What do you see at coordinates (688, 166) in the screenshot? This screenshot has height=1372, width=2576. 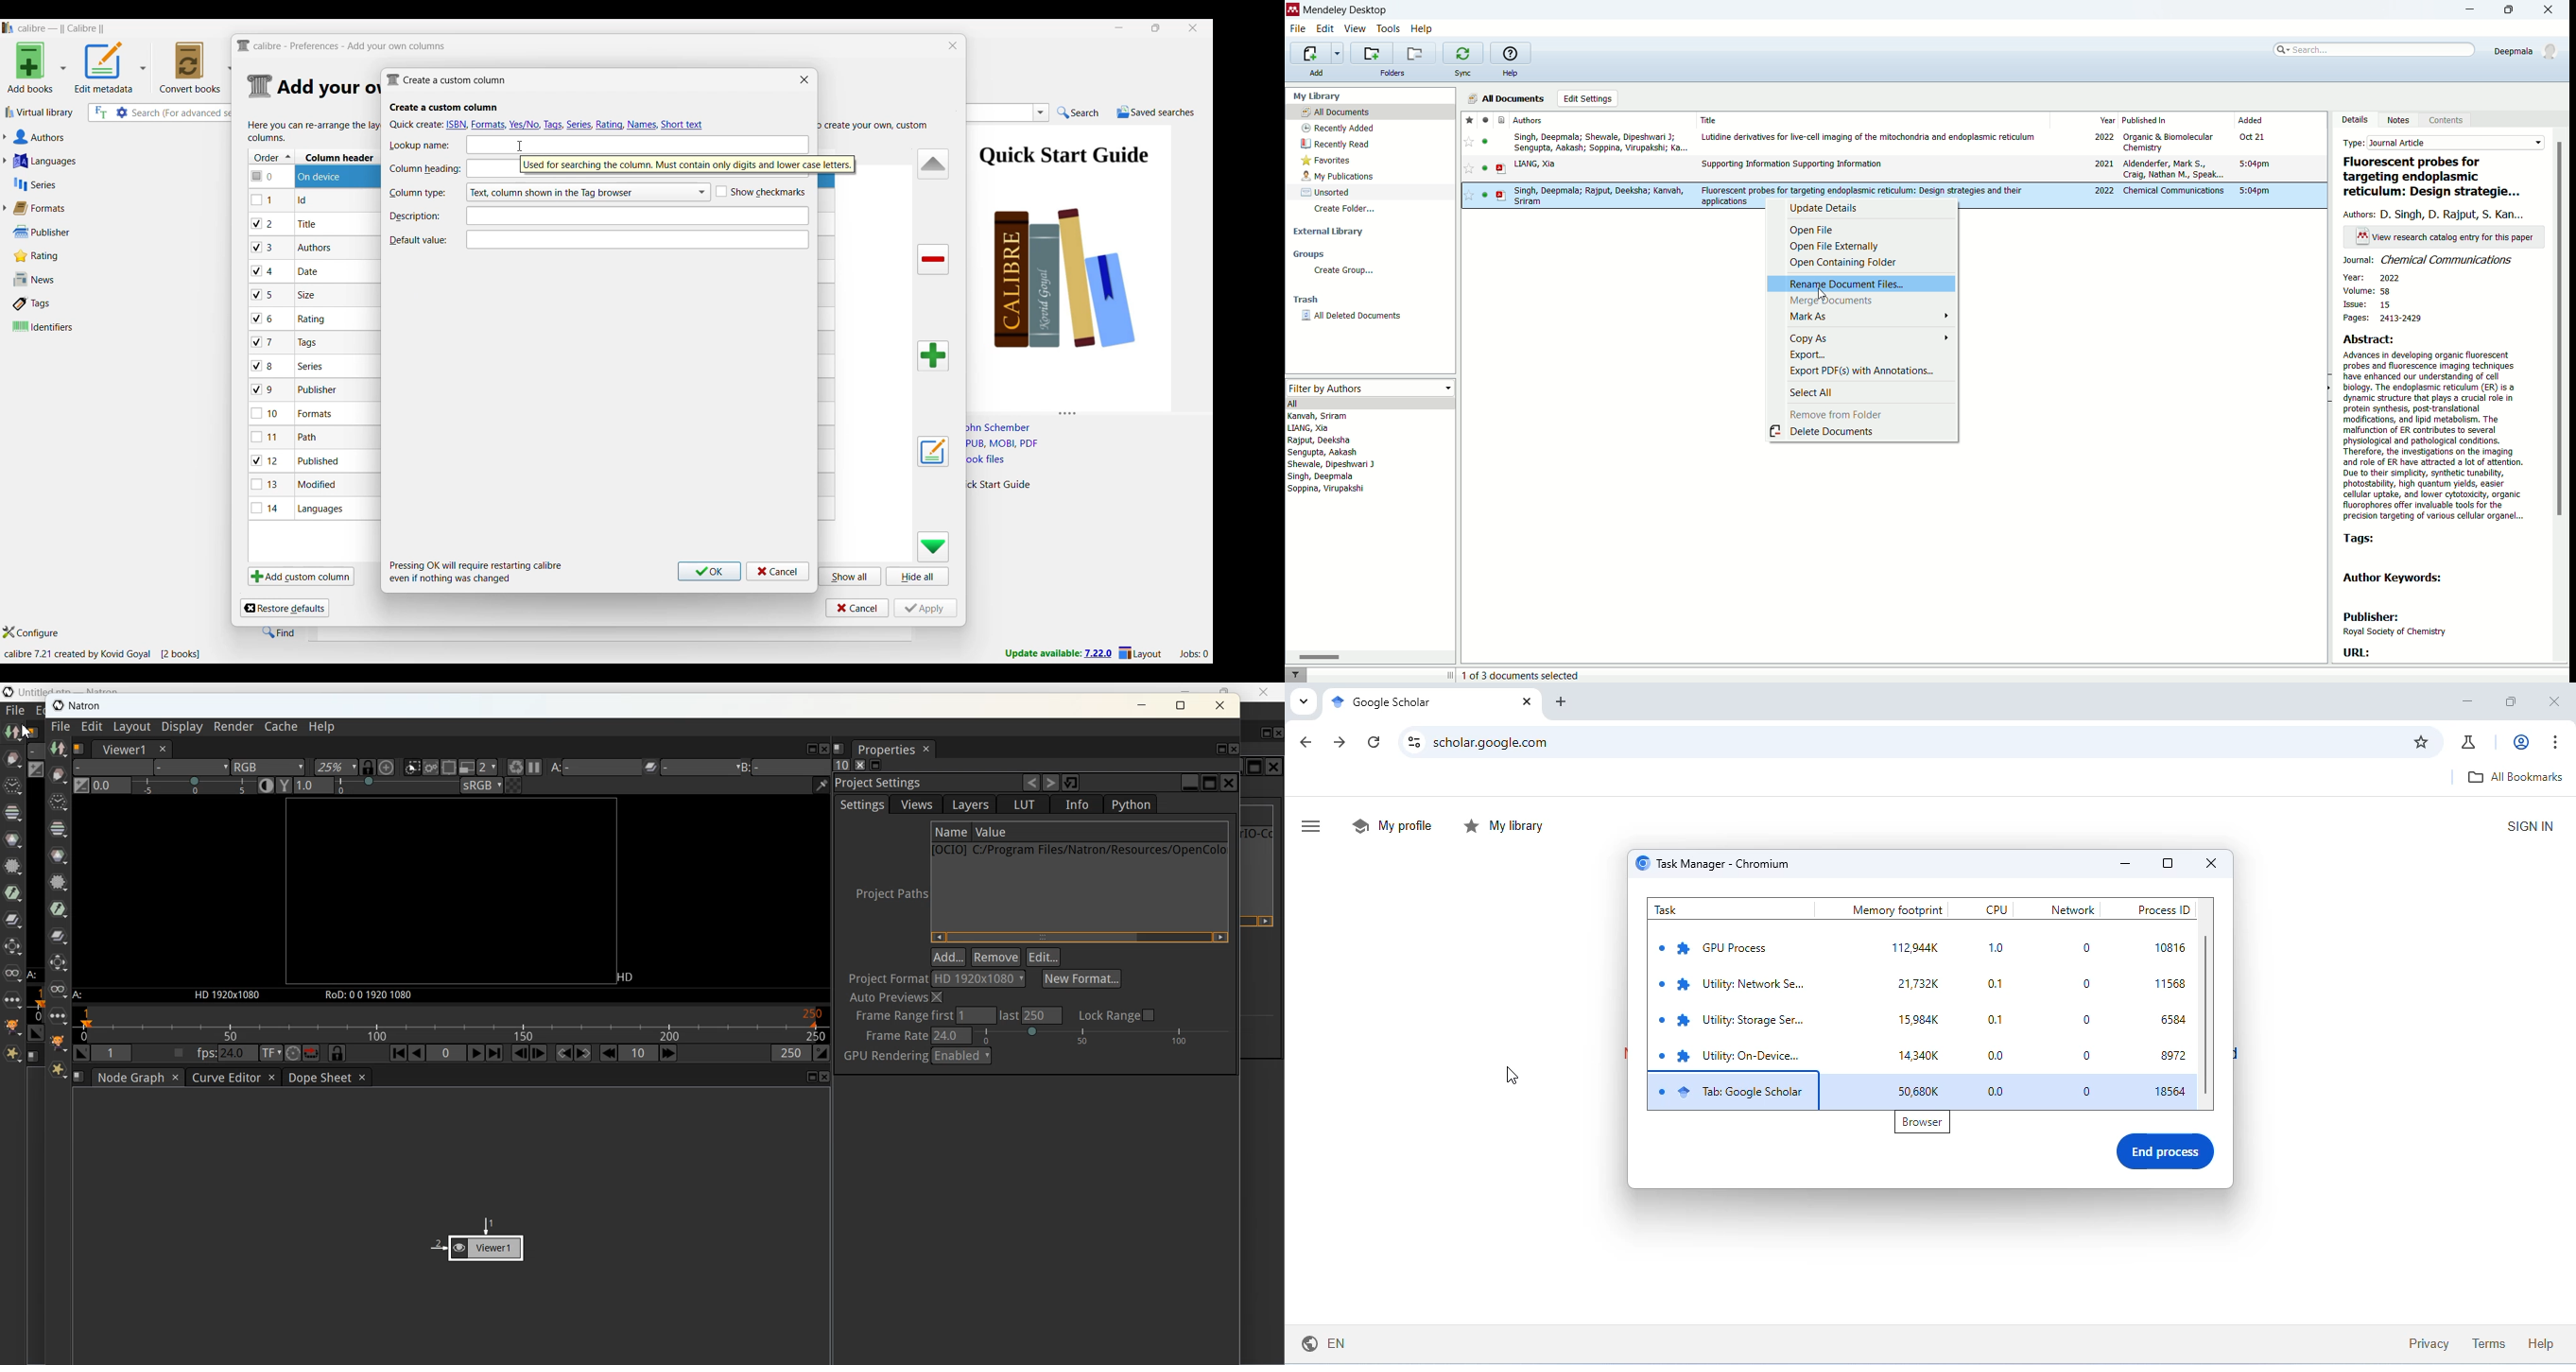 I see `Description of current selection by cursor` at bounding box center [688, 166].